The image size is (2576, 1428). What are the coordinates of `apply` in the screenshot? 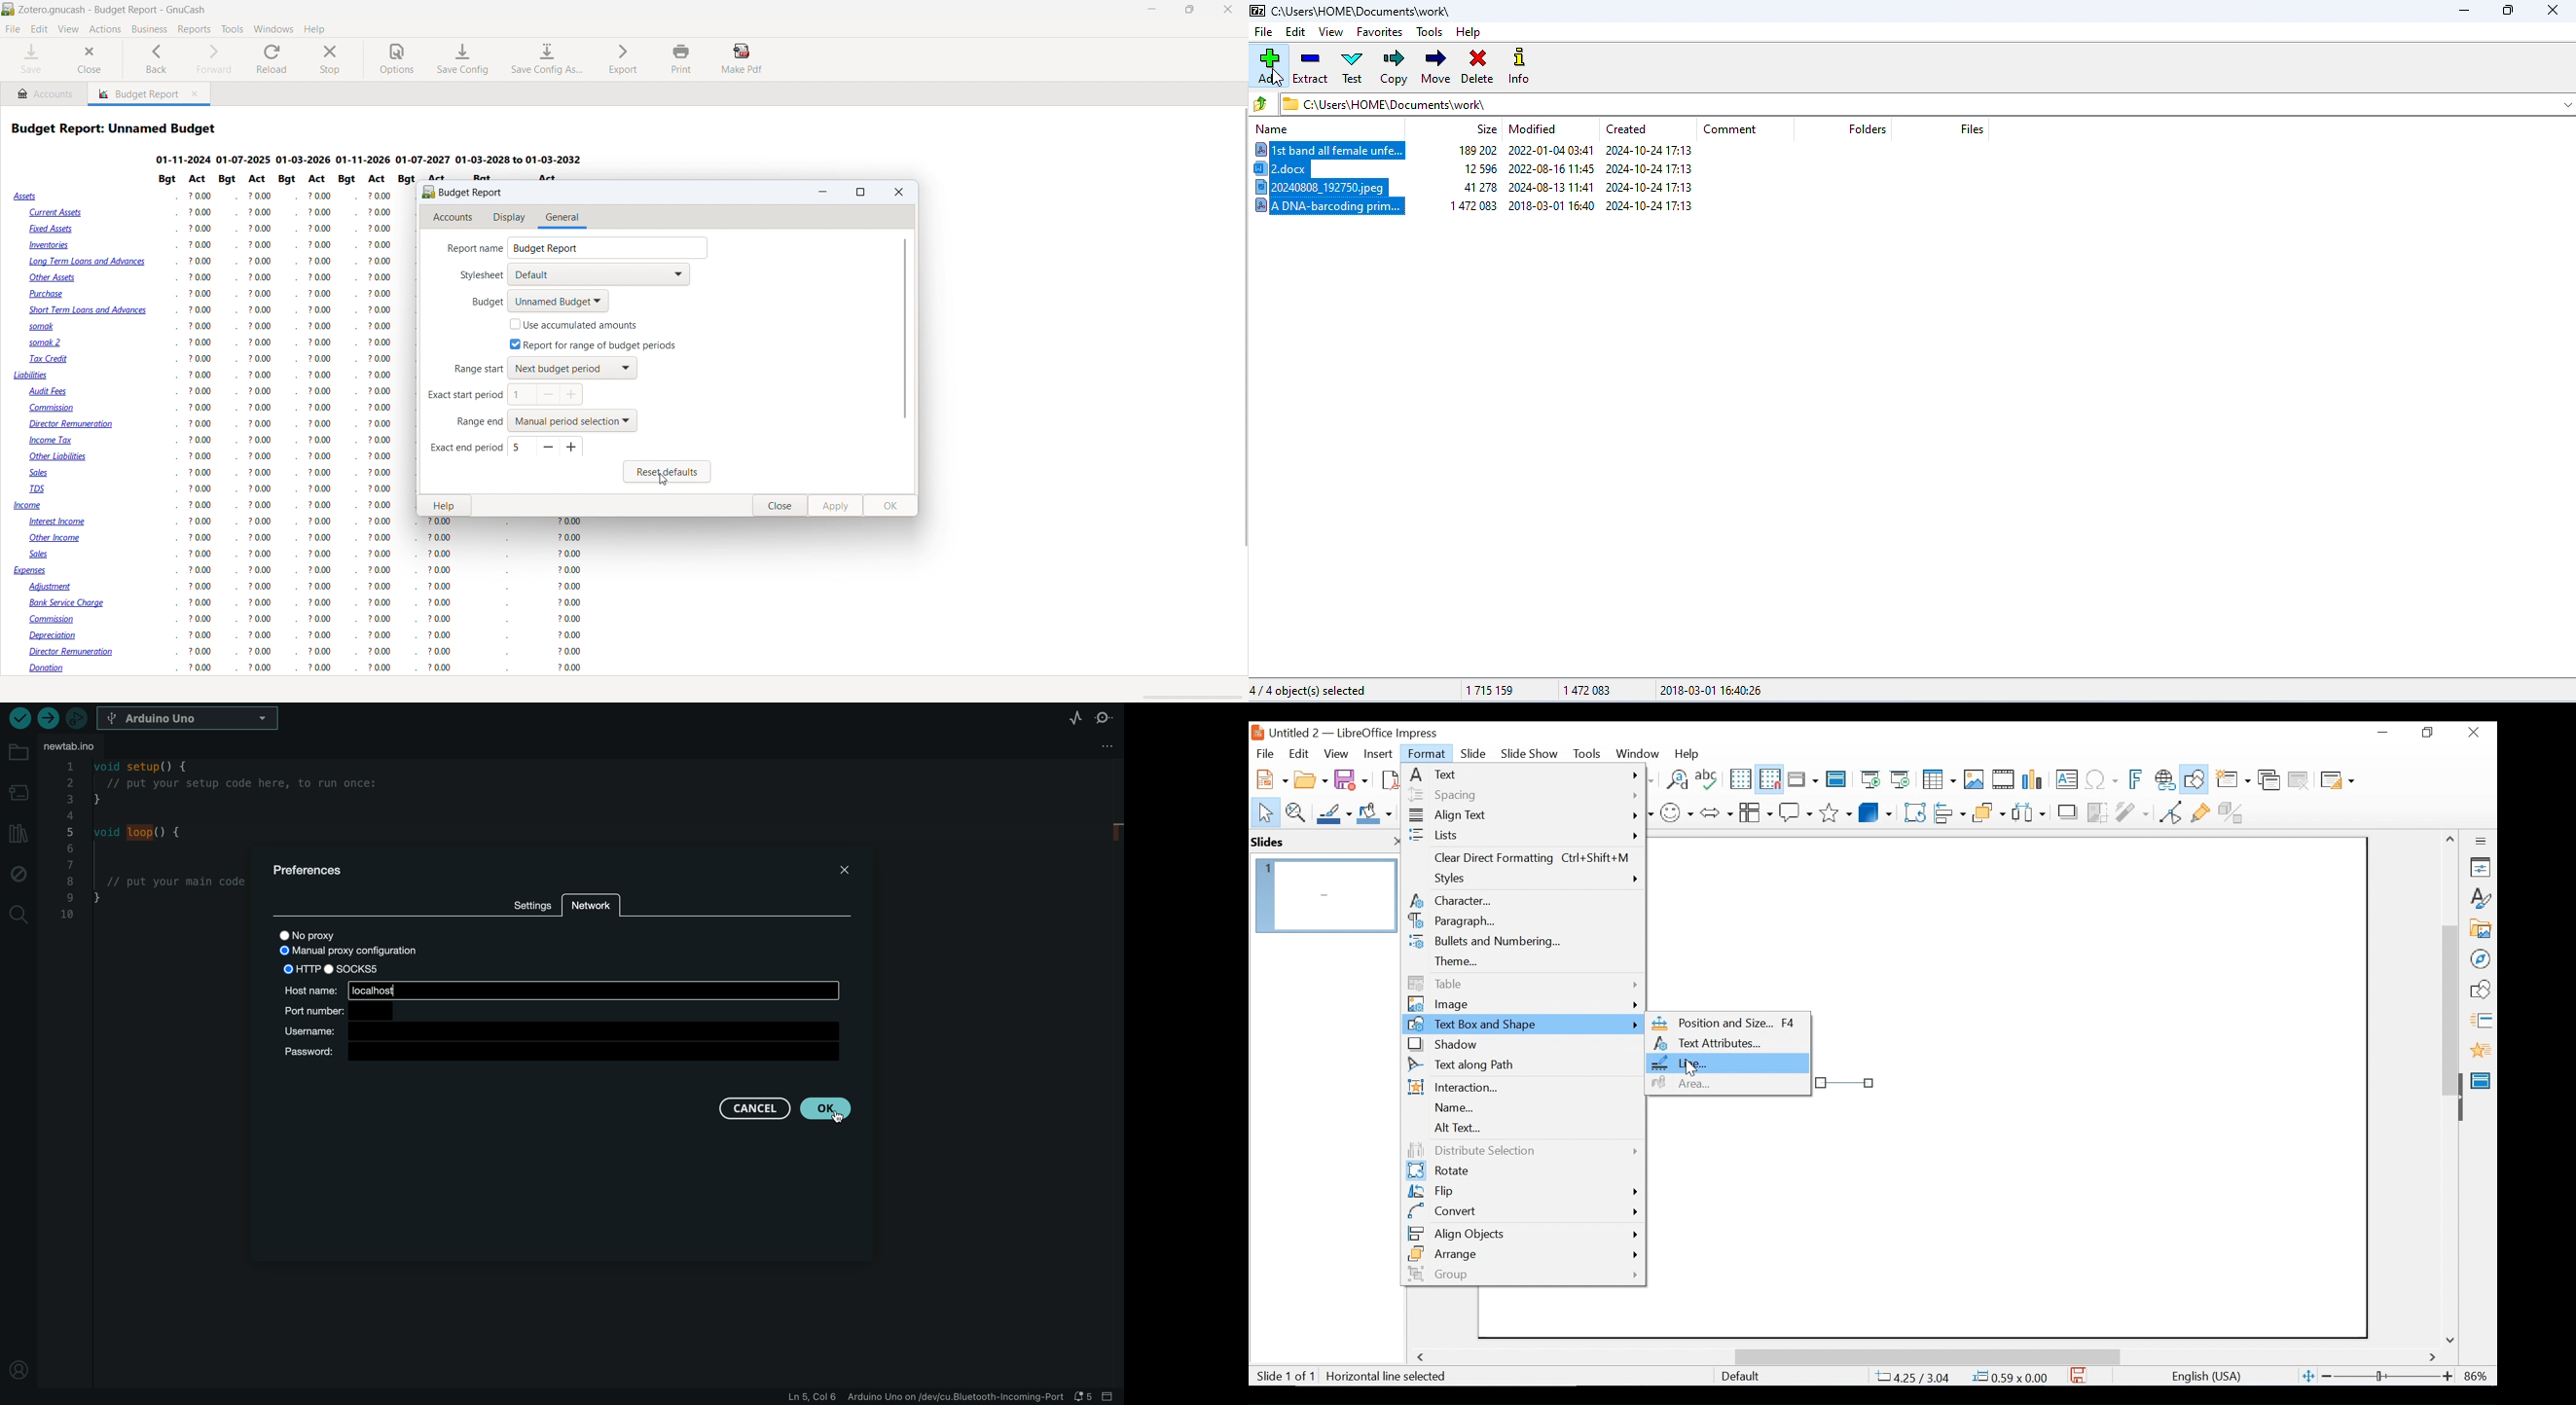 It's located at (837, 506).